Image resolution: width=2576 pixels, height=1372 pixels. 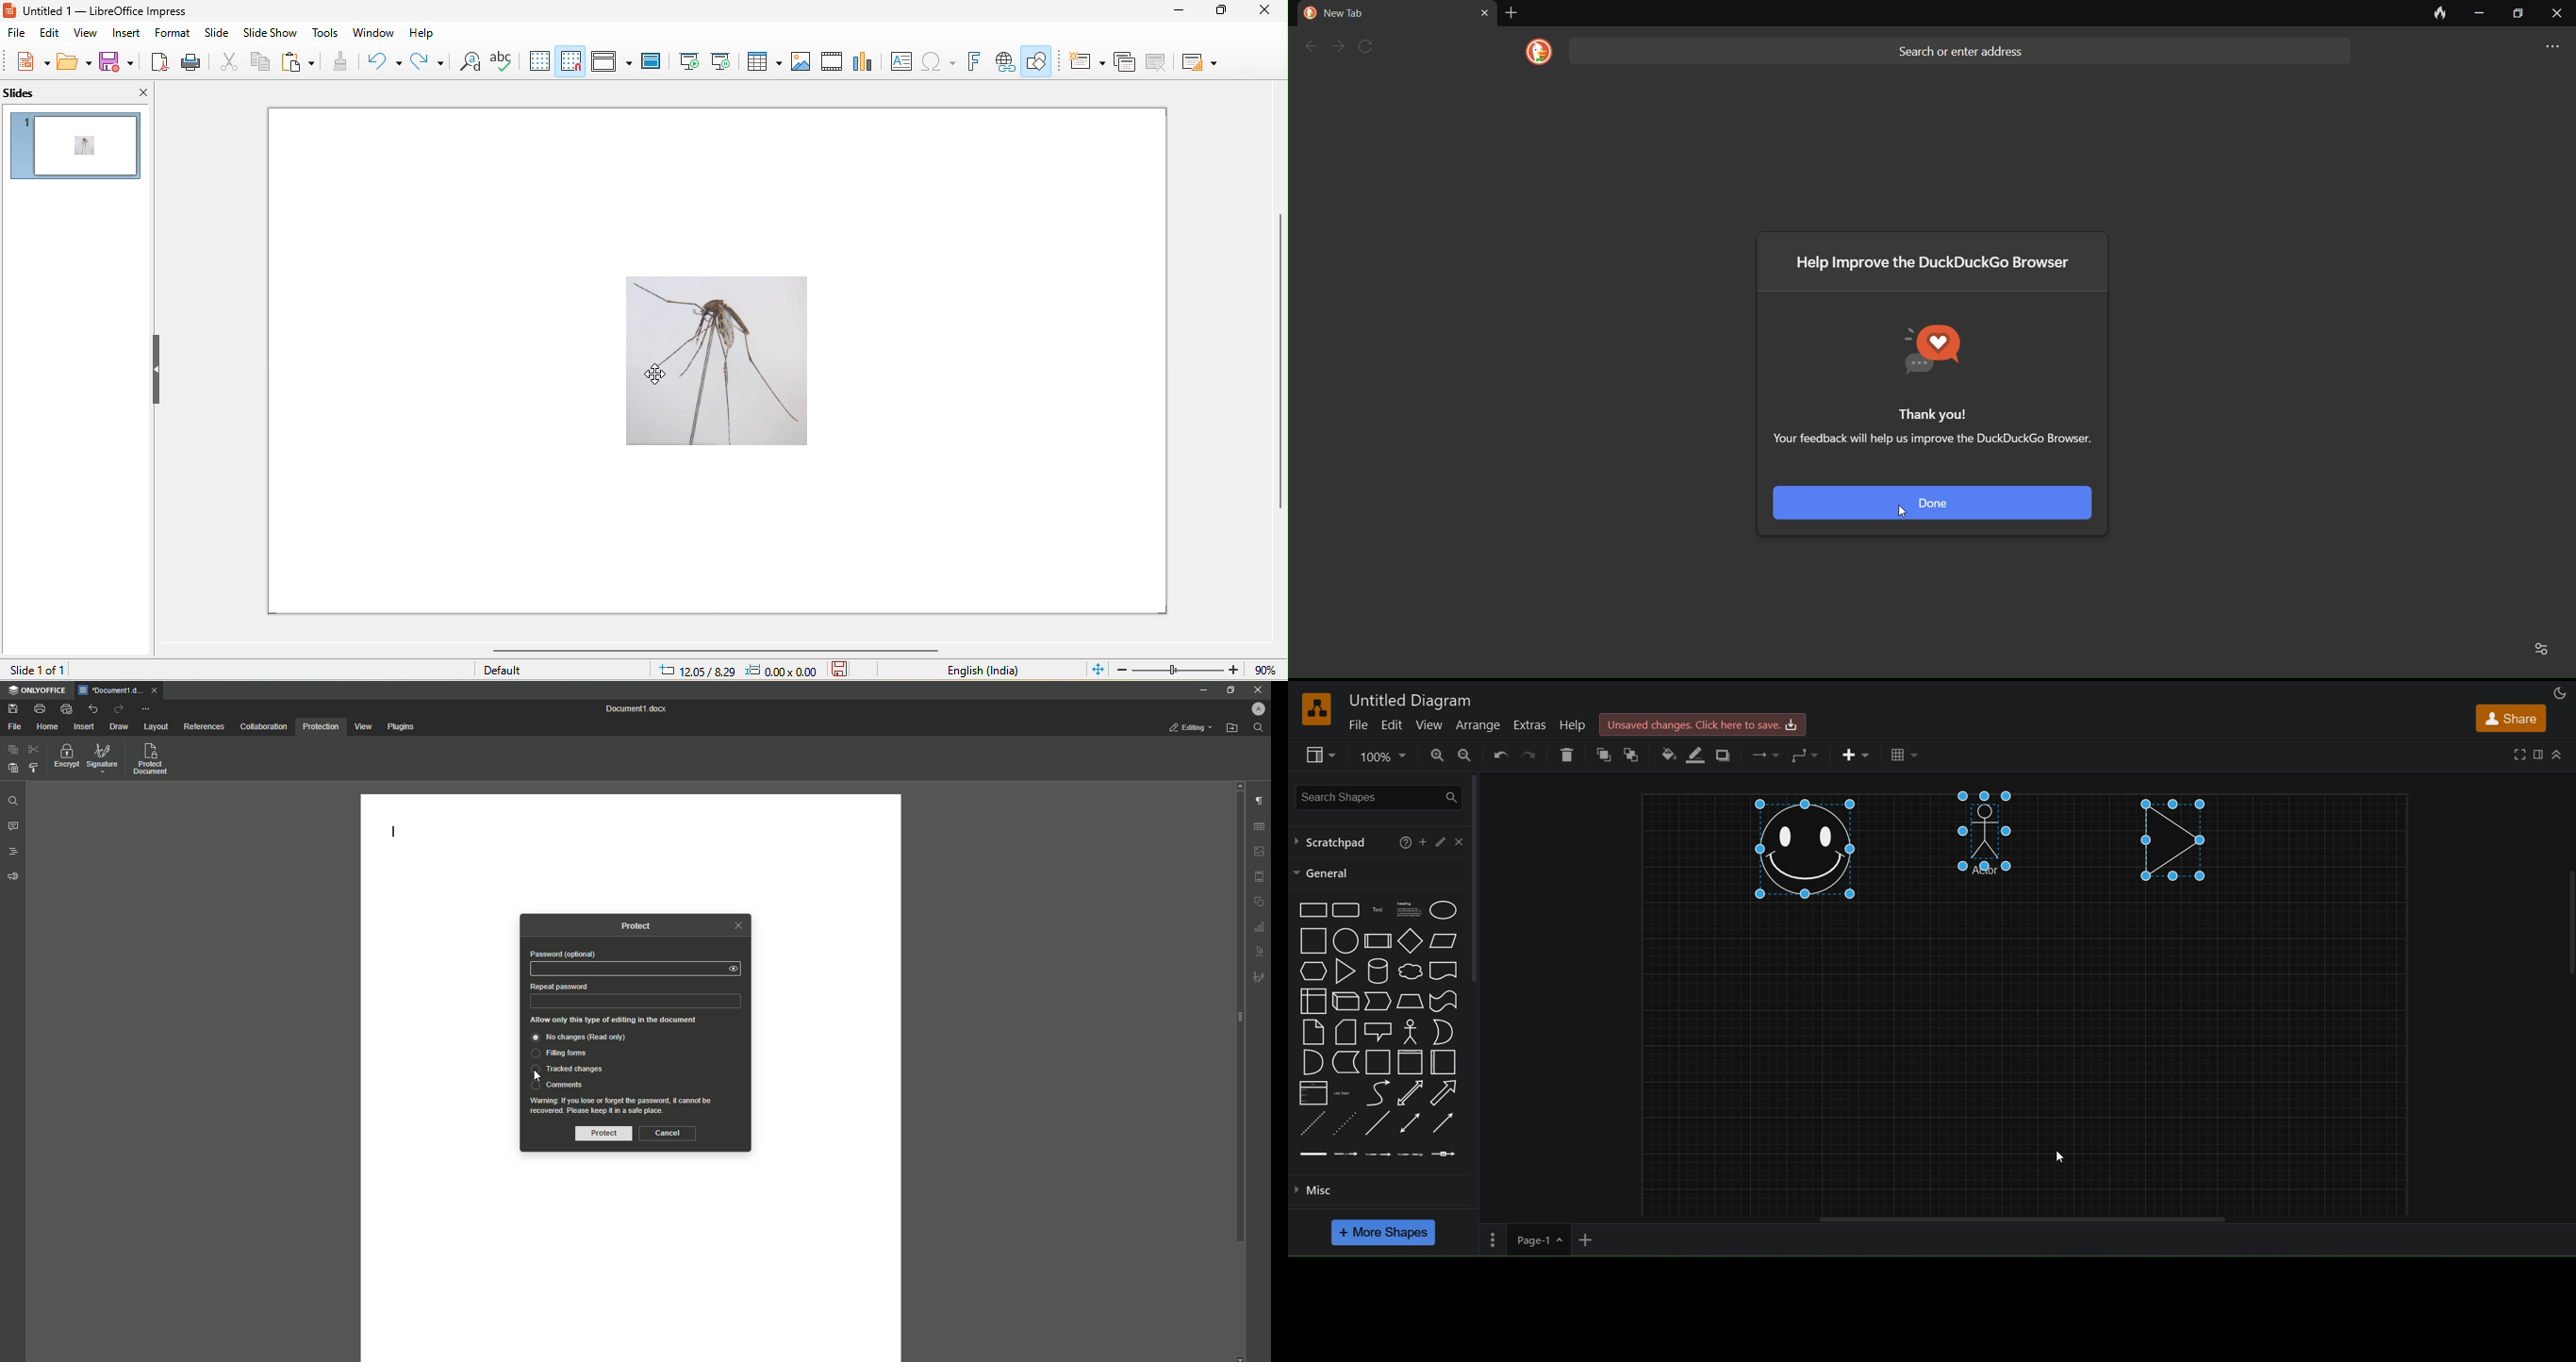 I want to click on view, so click(x=1429, y=724).